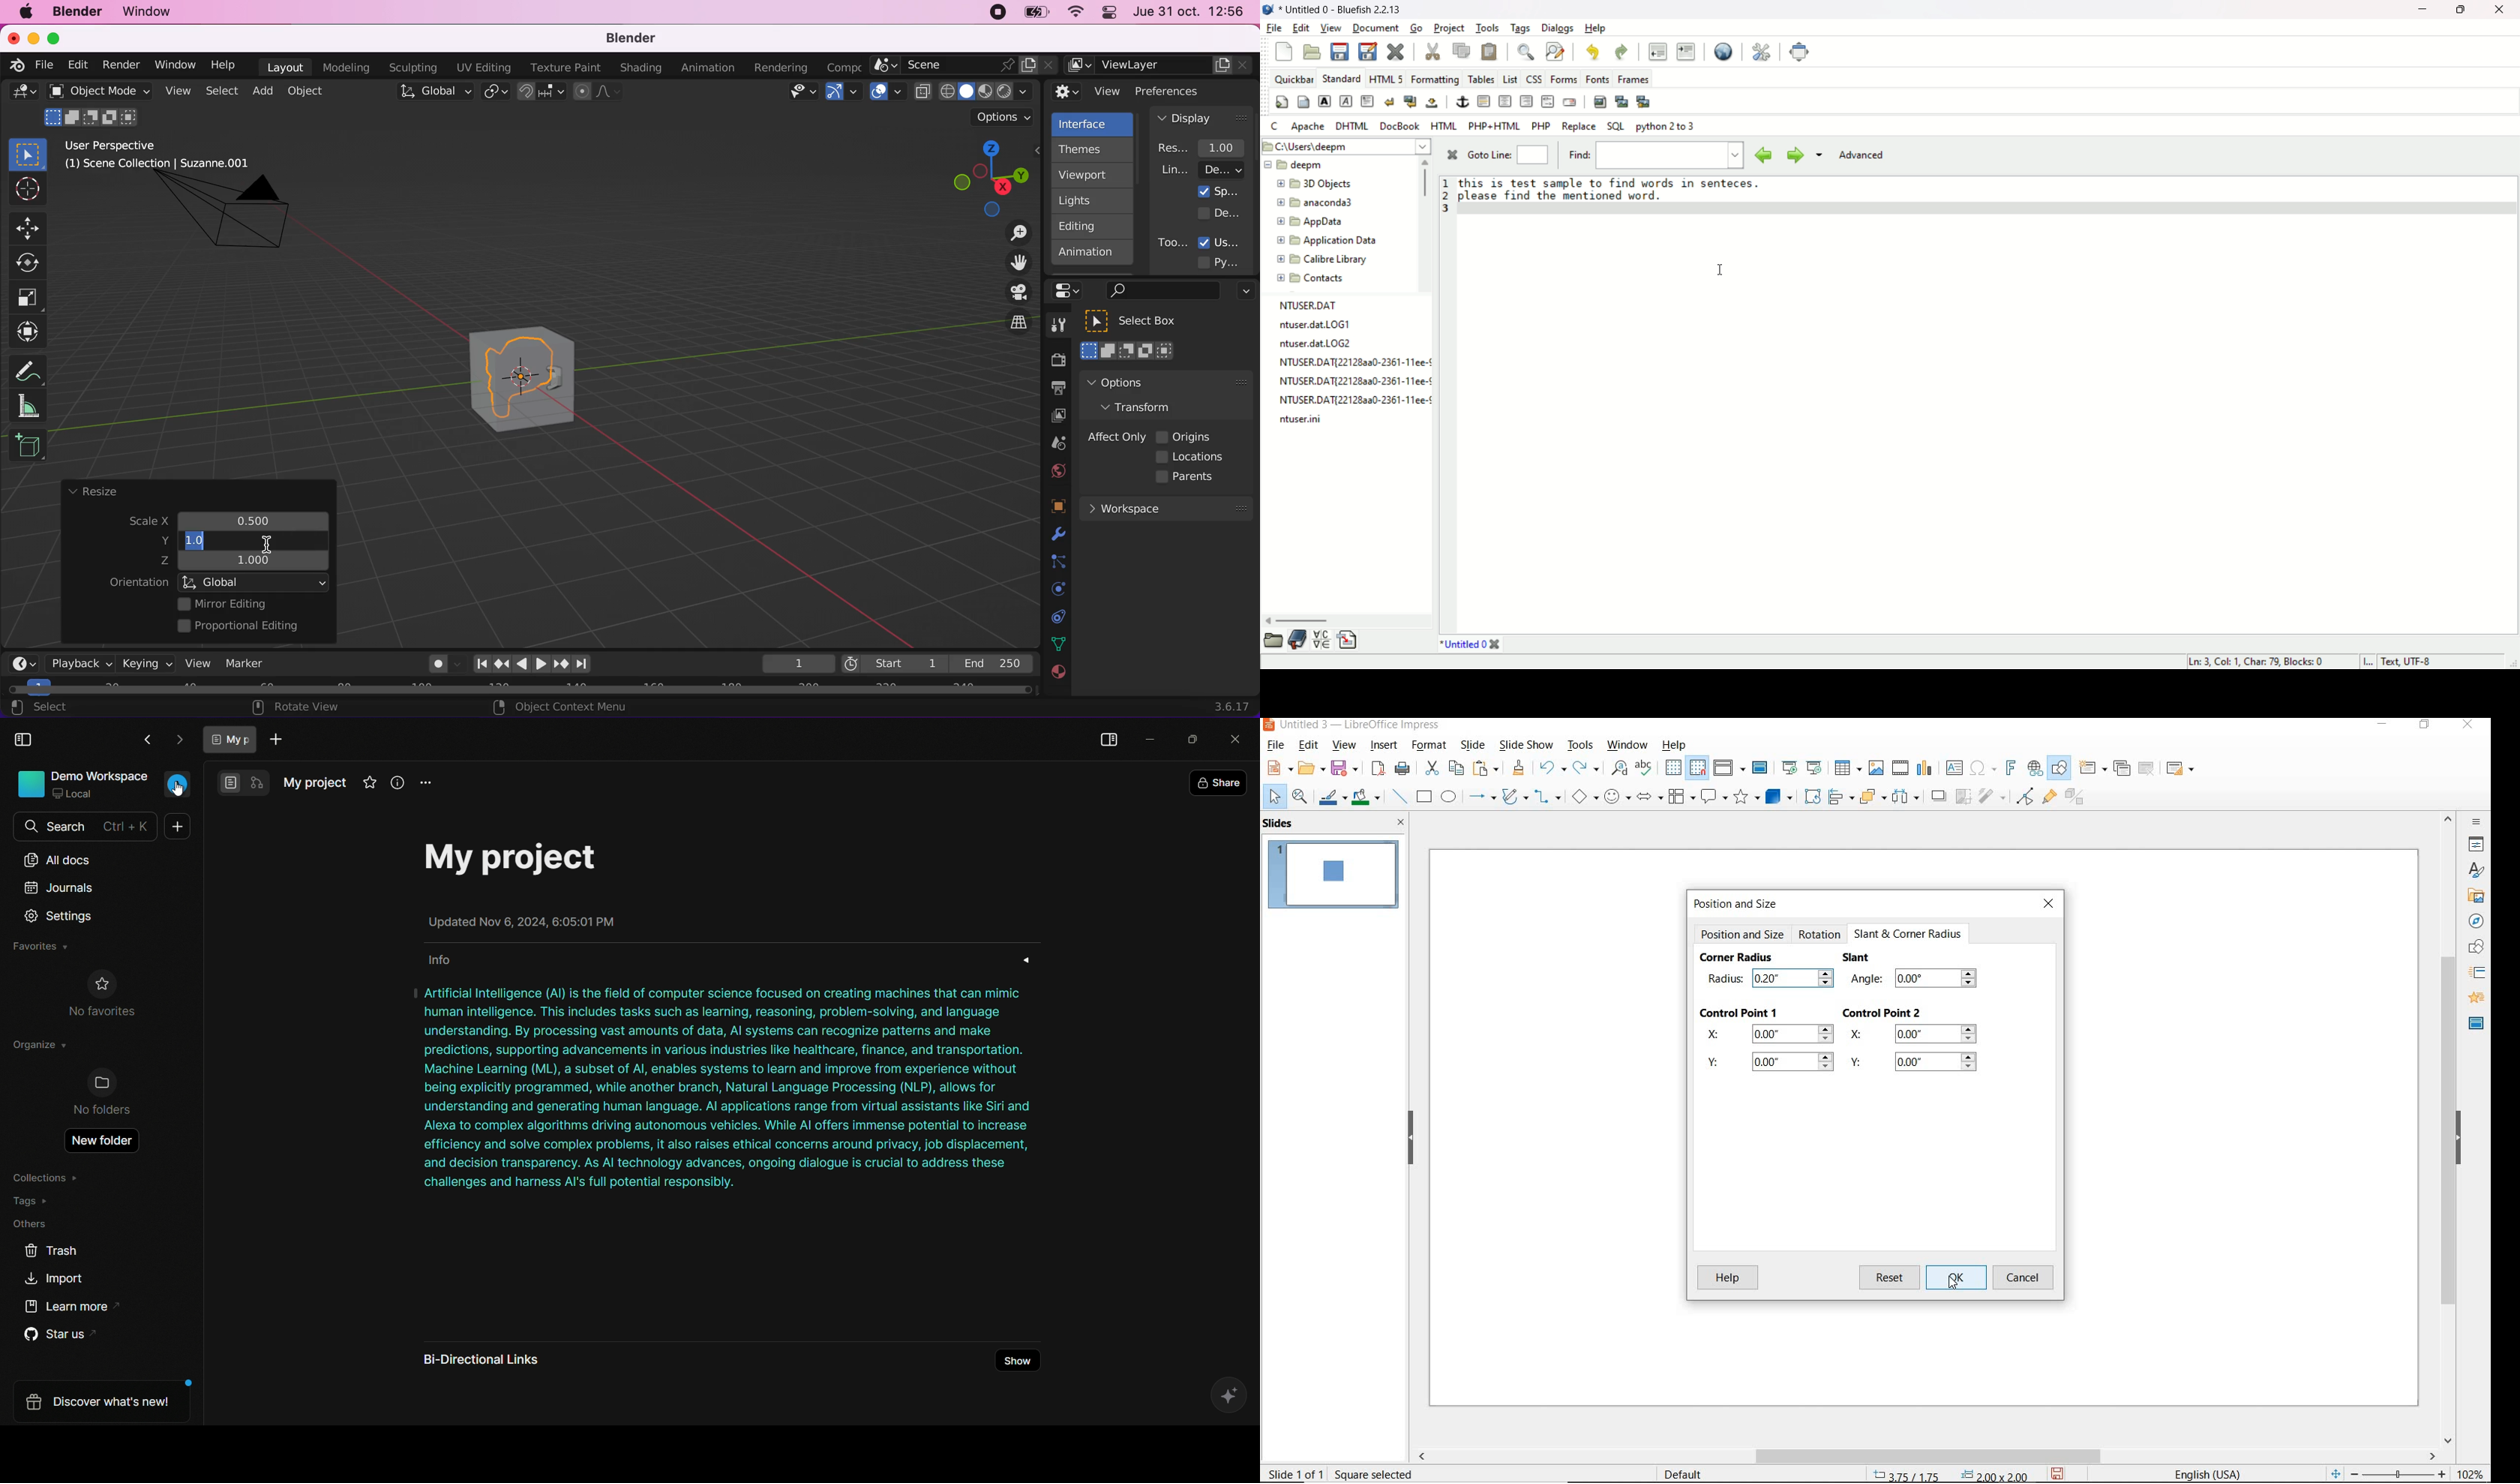  Describe the element at coordinates (1481, 797) in the screenshot. I see `lines and arrows` at that location.